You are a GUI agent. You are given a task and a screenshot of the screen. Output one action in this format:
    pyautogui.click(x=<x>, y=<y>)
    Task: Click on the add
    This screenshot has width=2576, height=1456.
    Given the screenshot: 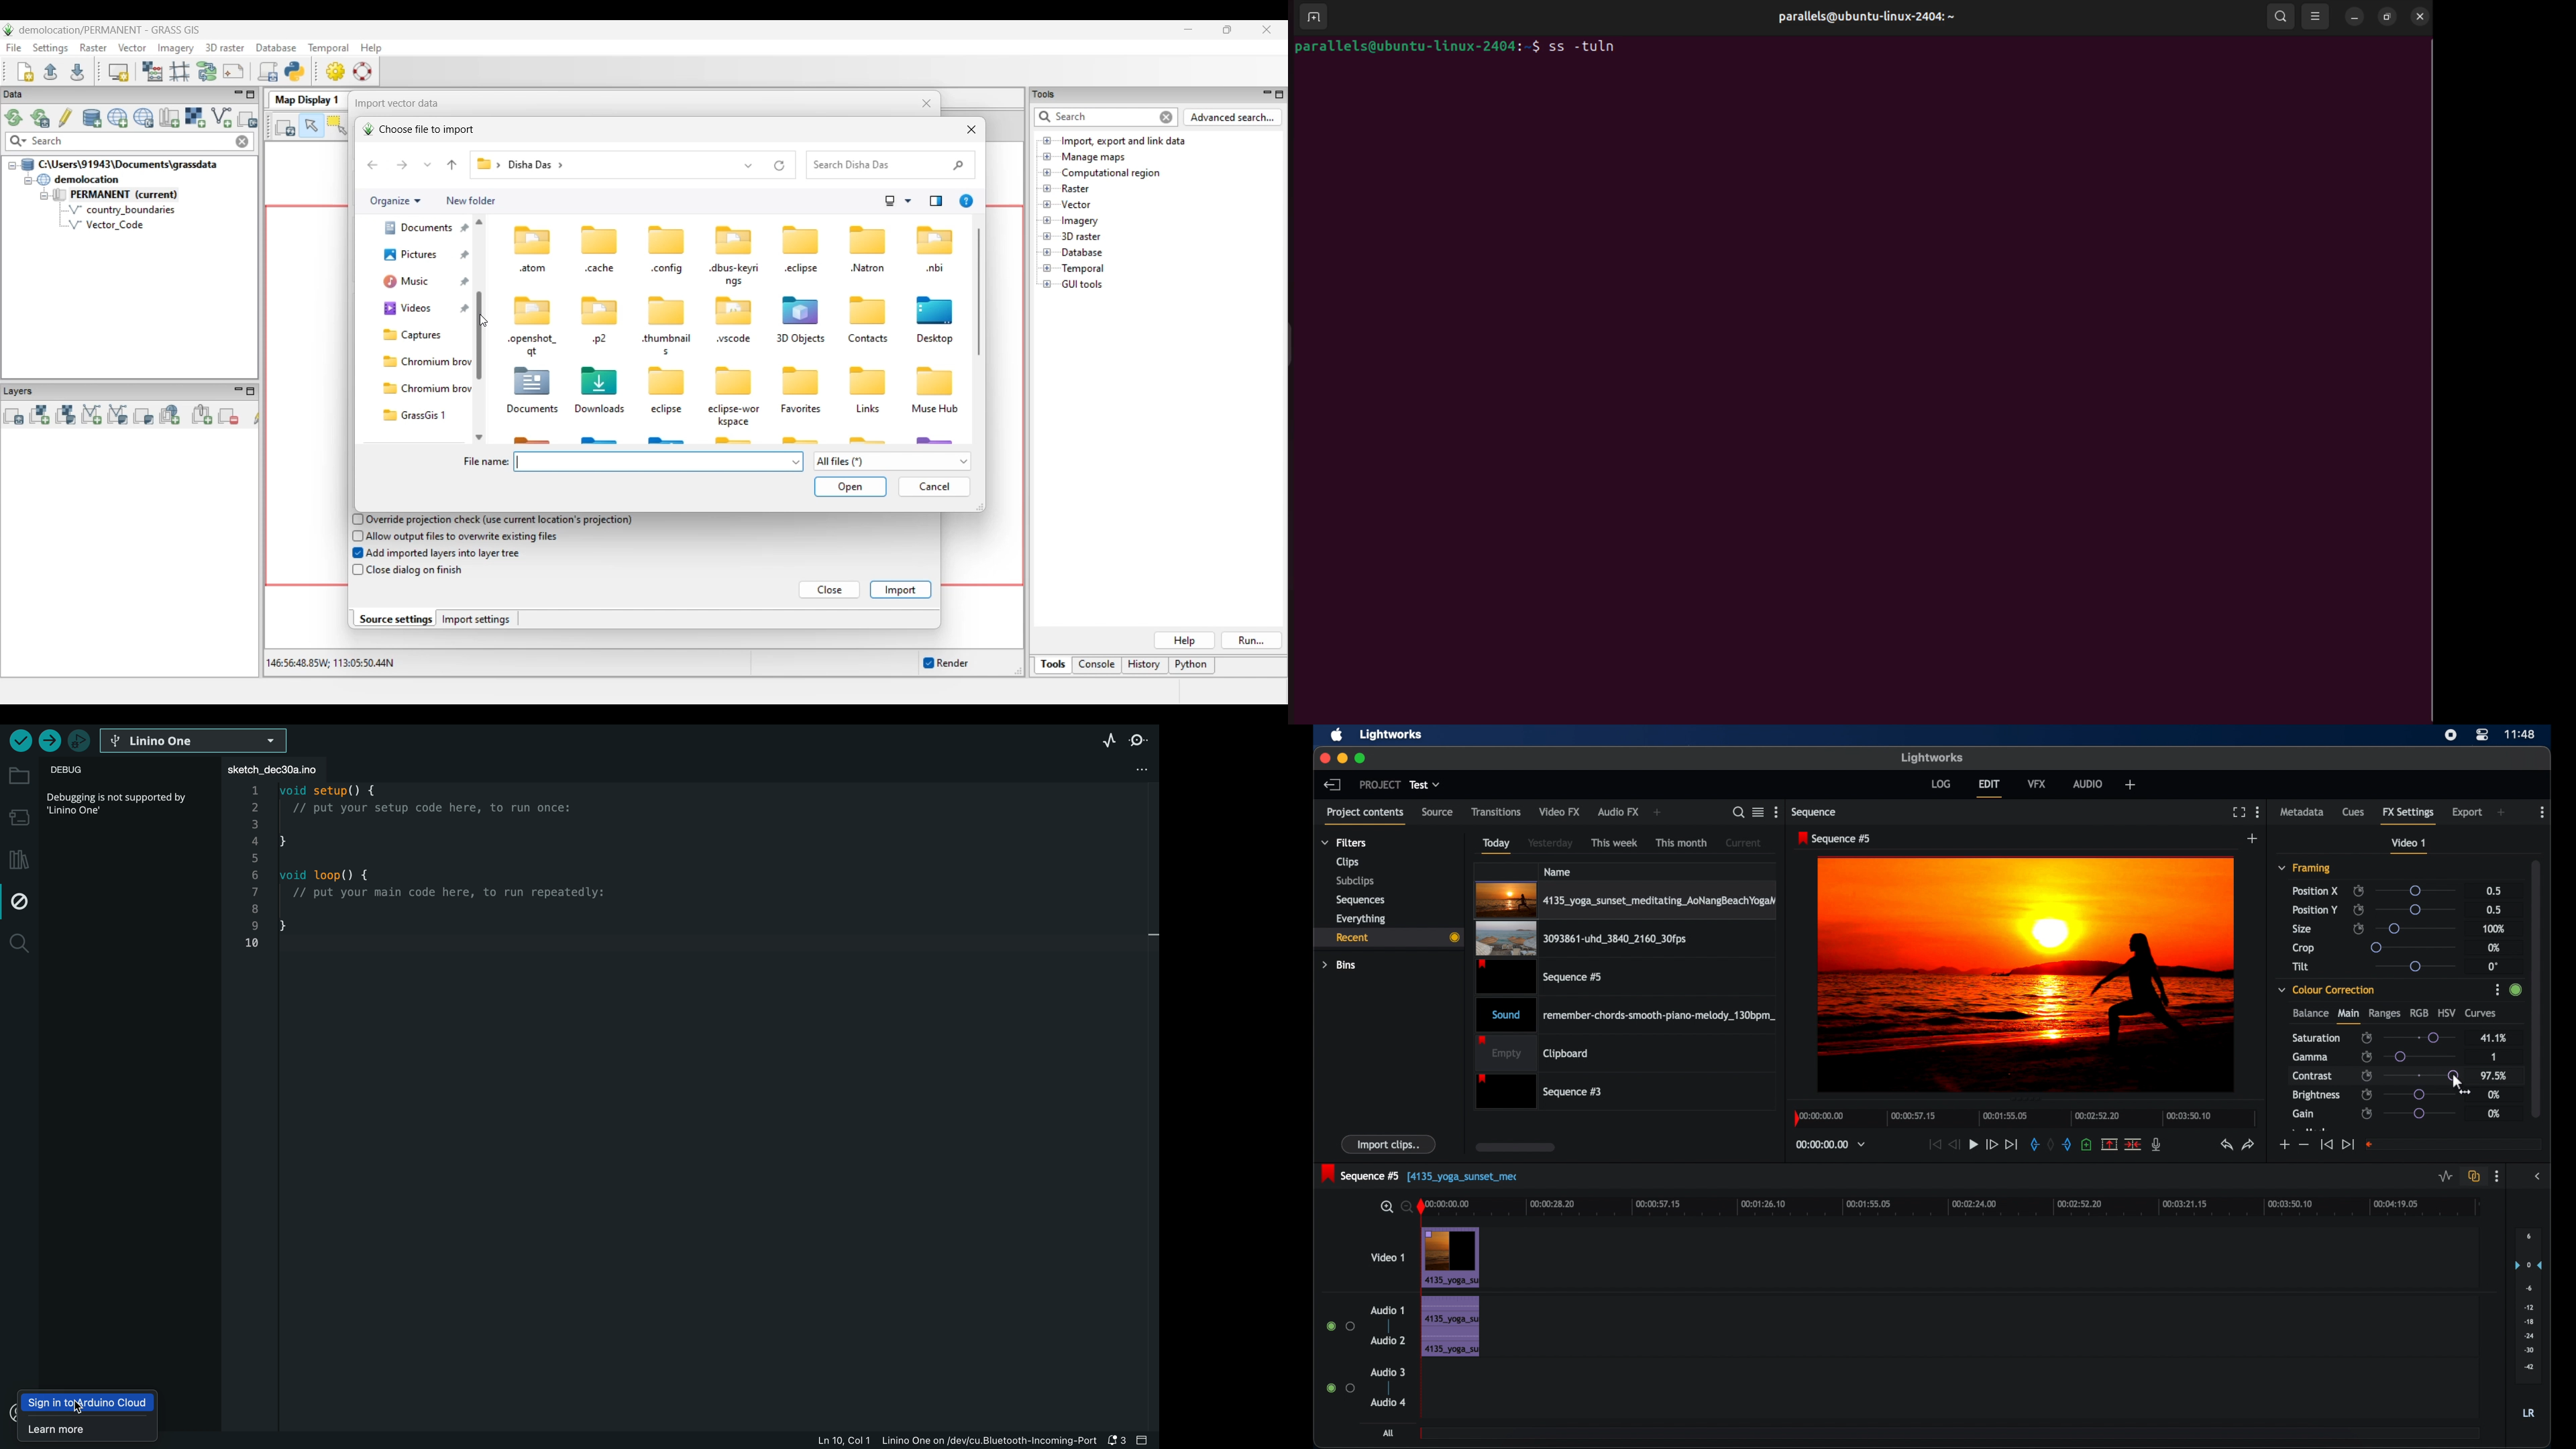 What is the action you would take?
    pyautogui.click(x=2502, y=812)
    